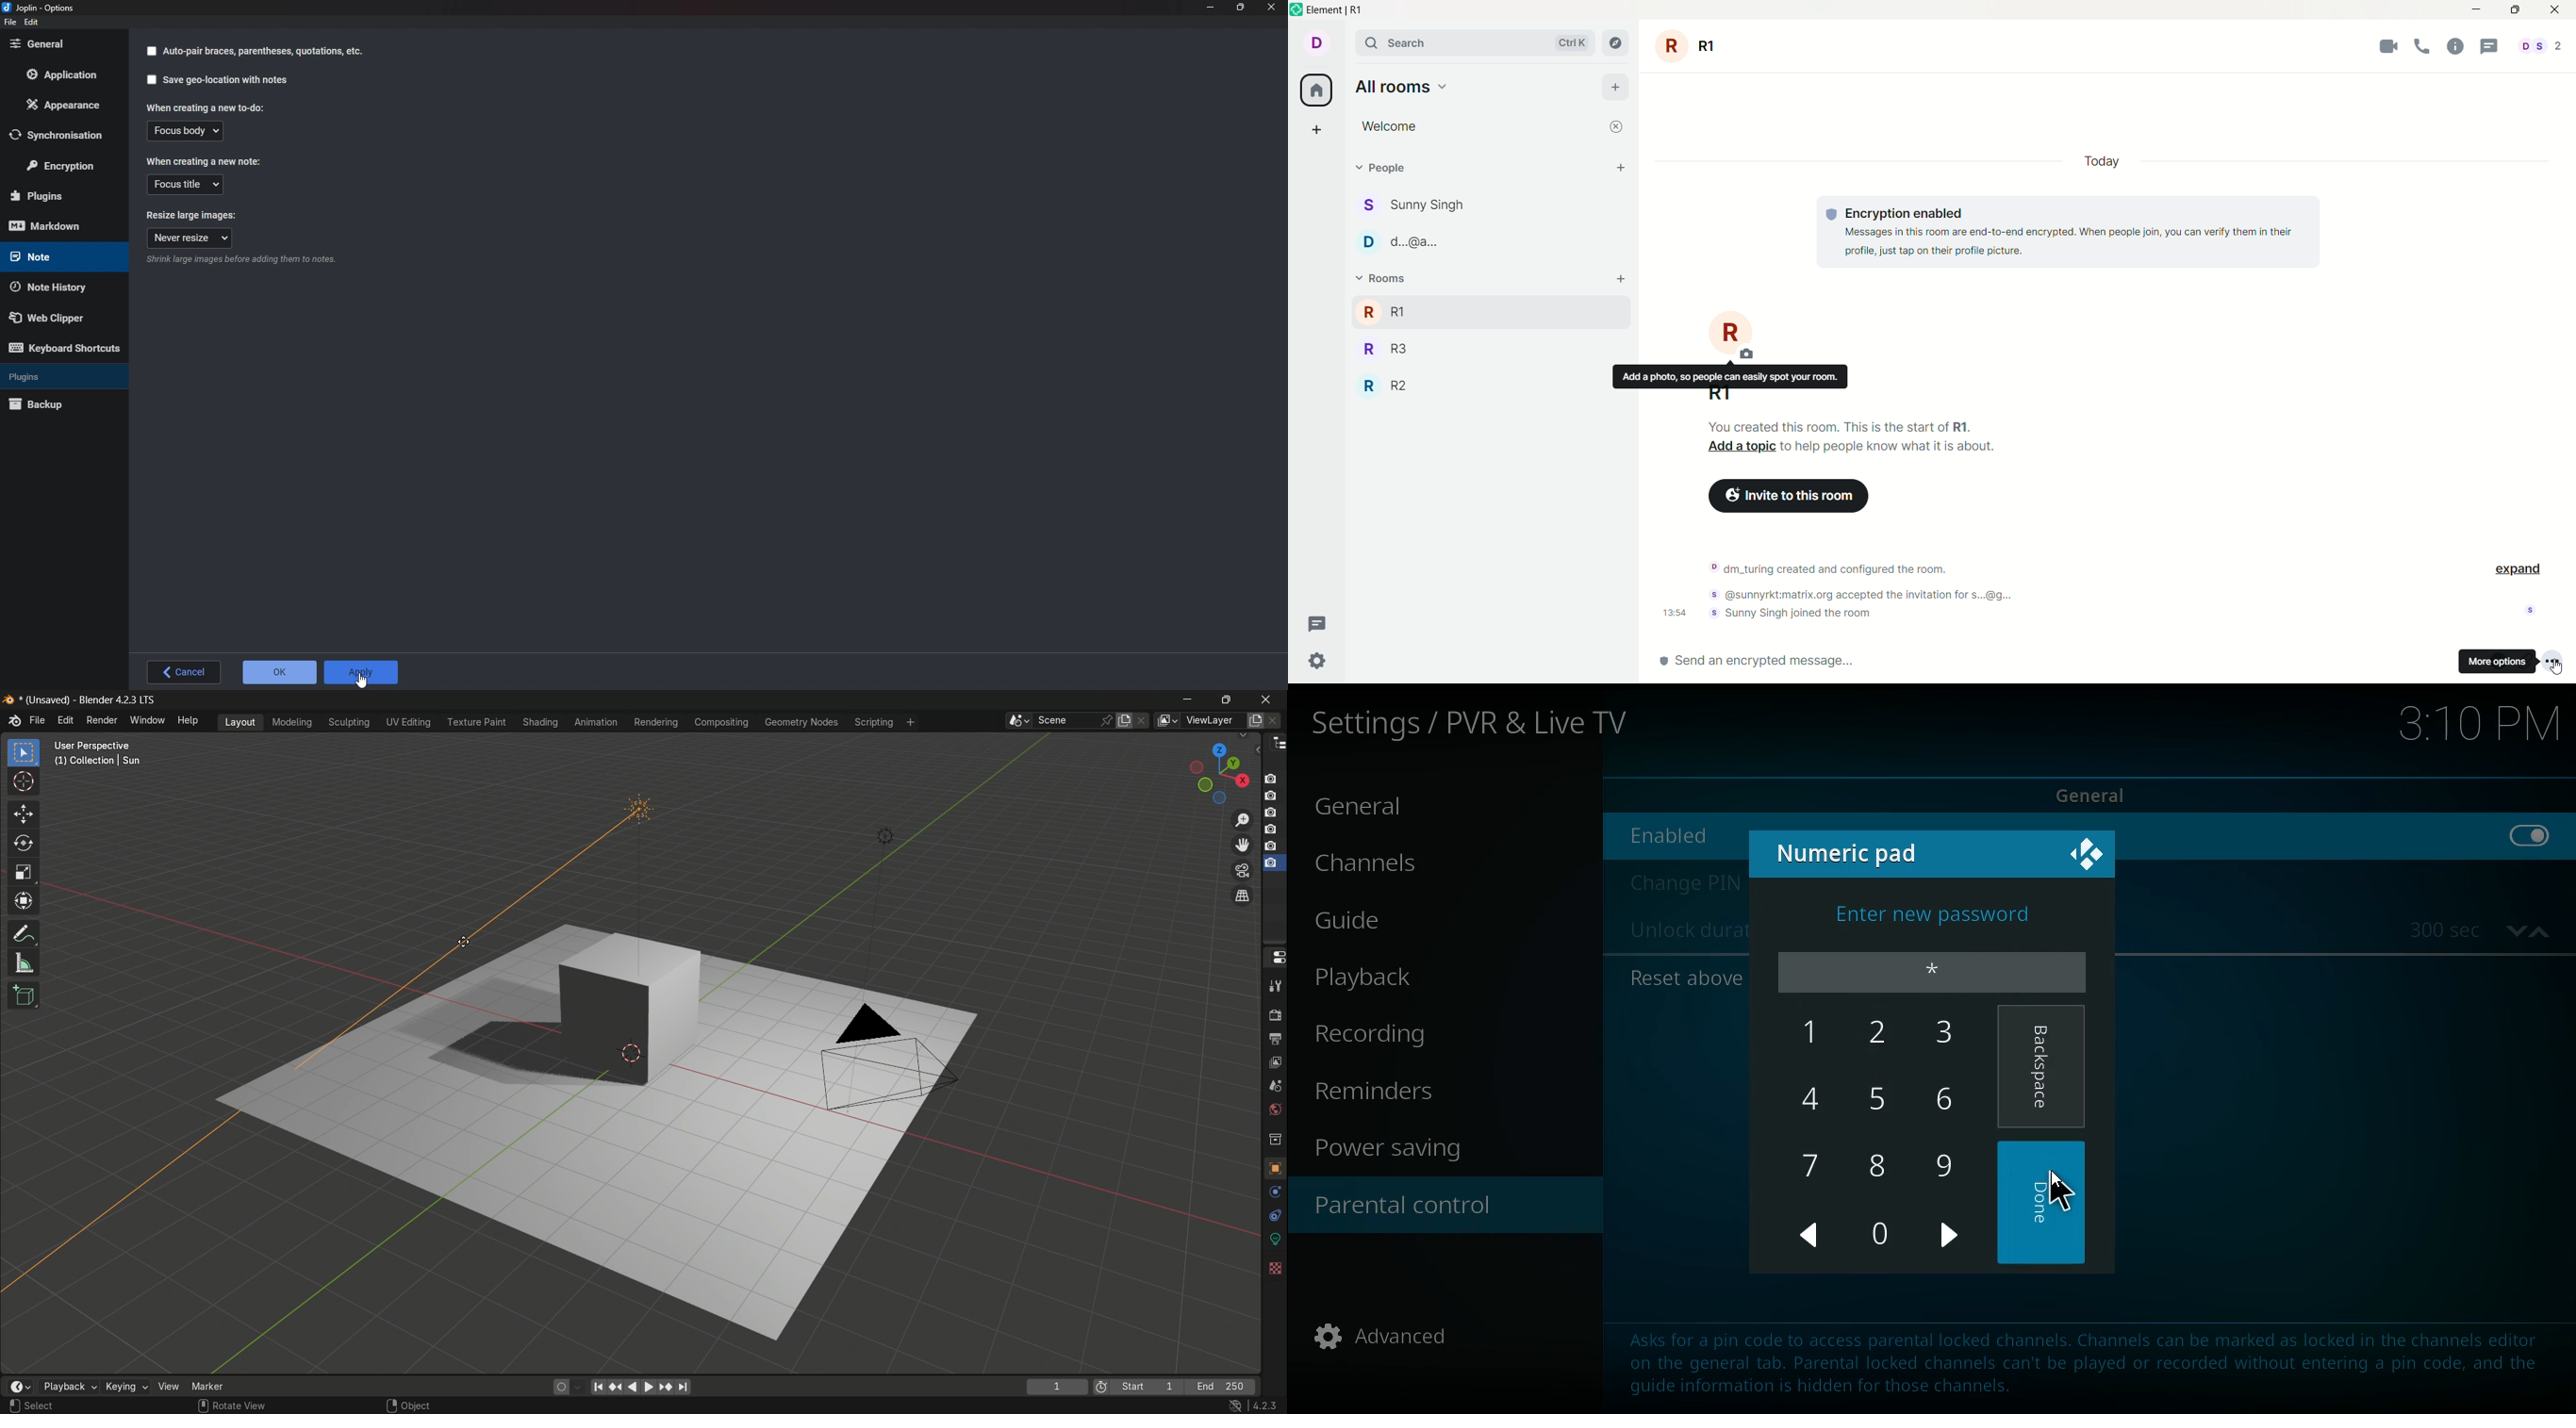 This screenshot has height=1428, width=2576. Describe the element at coordinates (1469, 312) in the screenshot. I see `R1 room` at that location.